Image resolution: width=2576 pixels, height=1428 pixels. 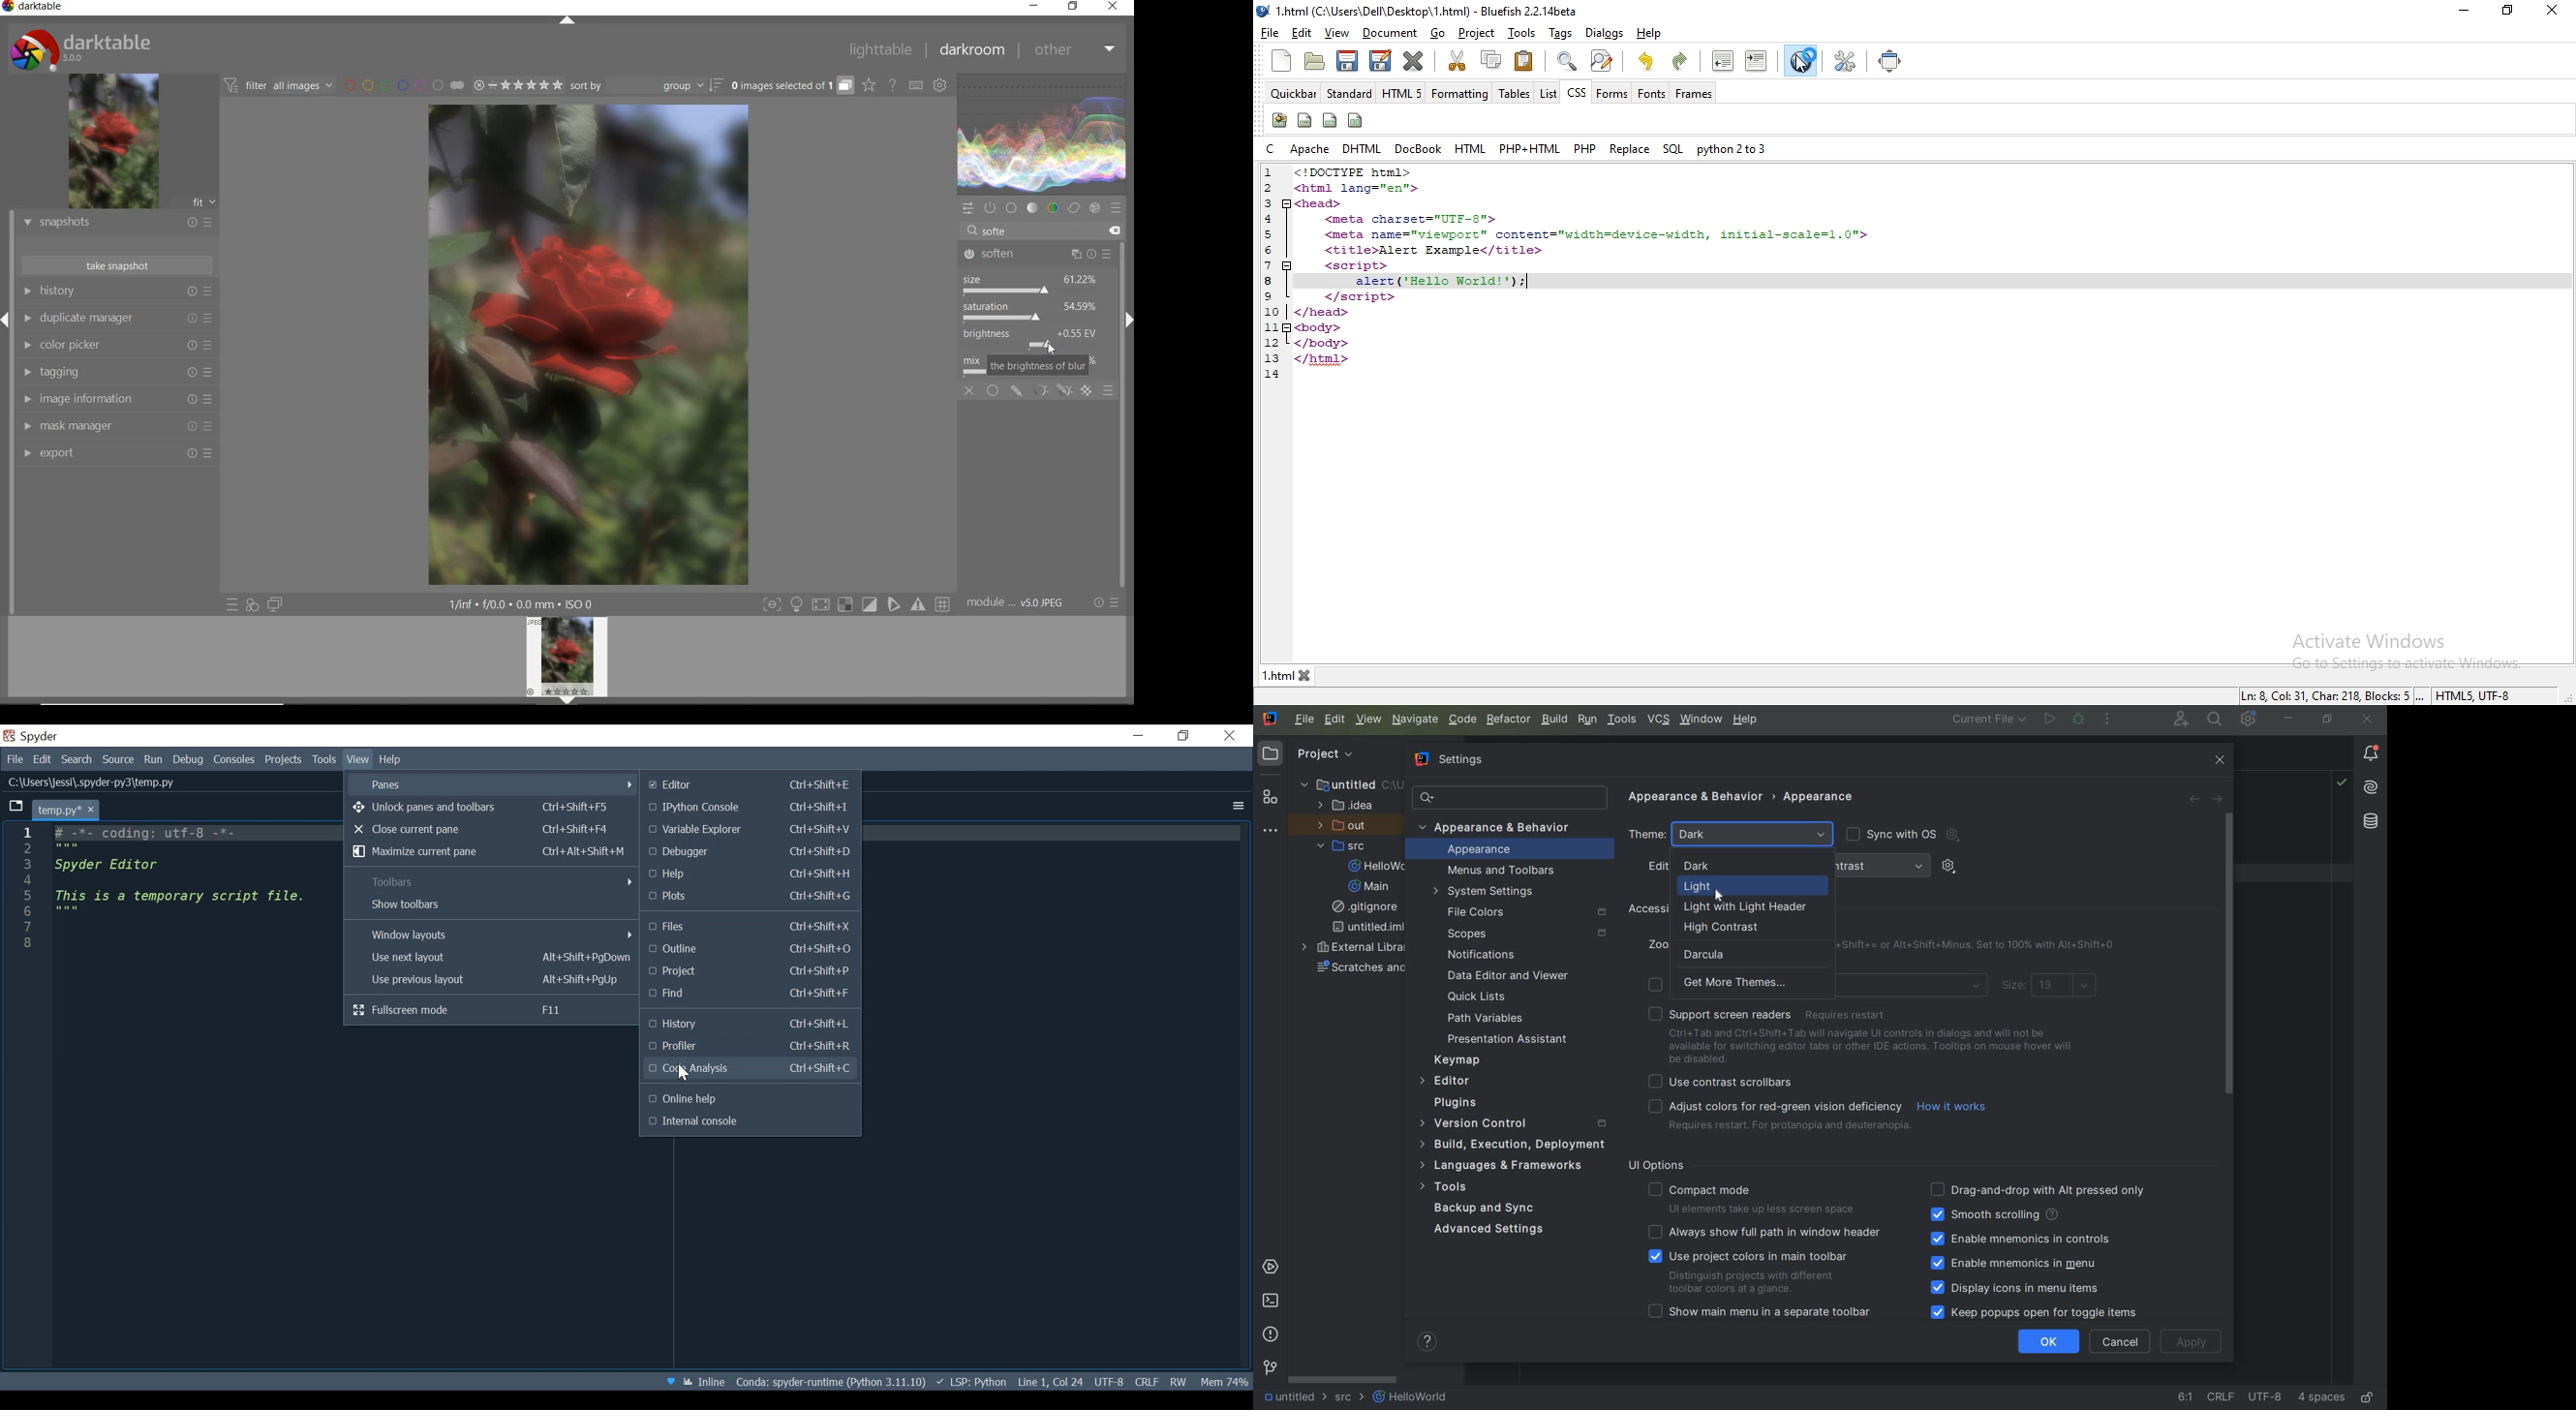 What do you see at coordinates (1274, 343) in the screenshot?
I see `12` at bounding box center [1274, 343].